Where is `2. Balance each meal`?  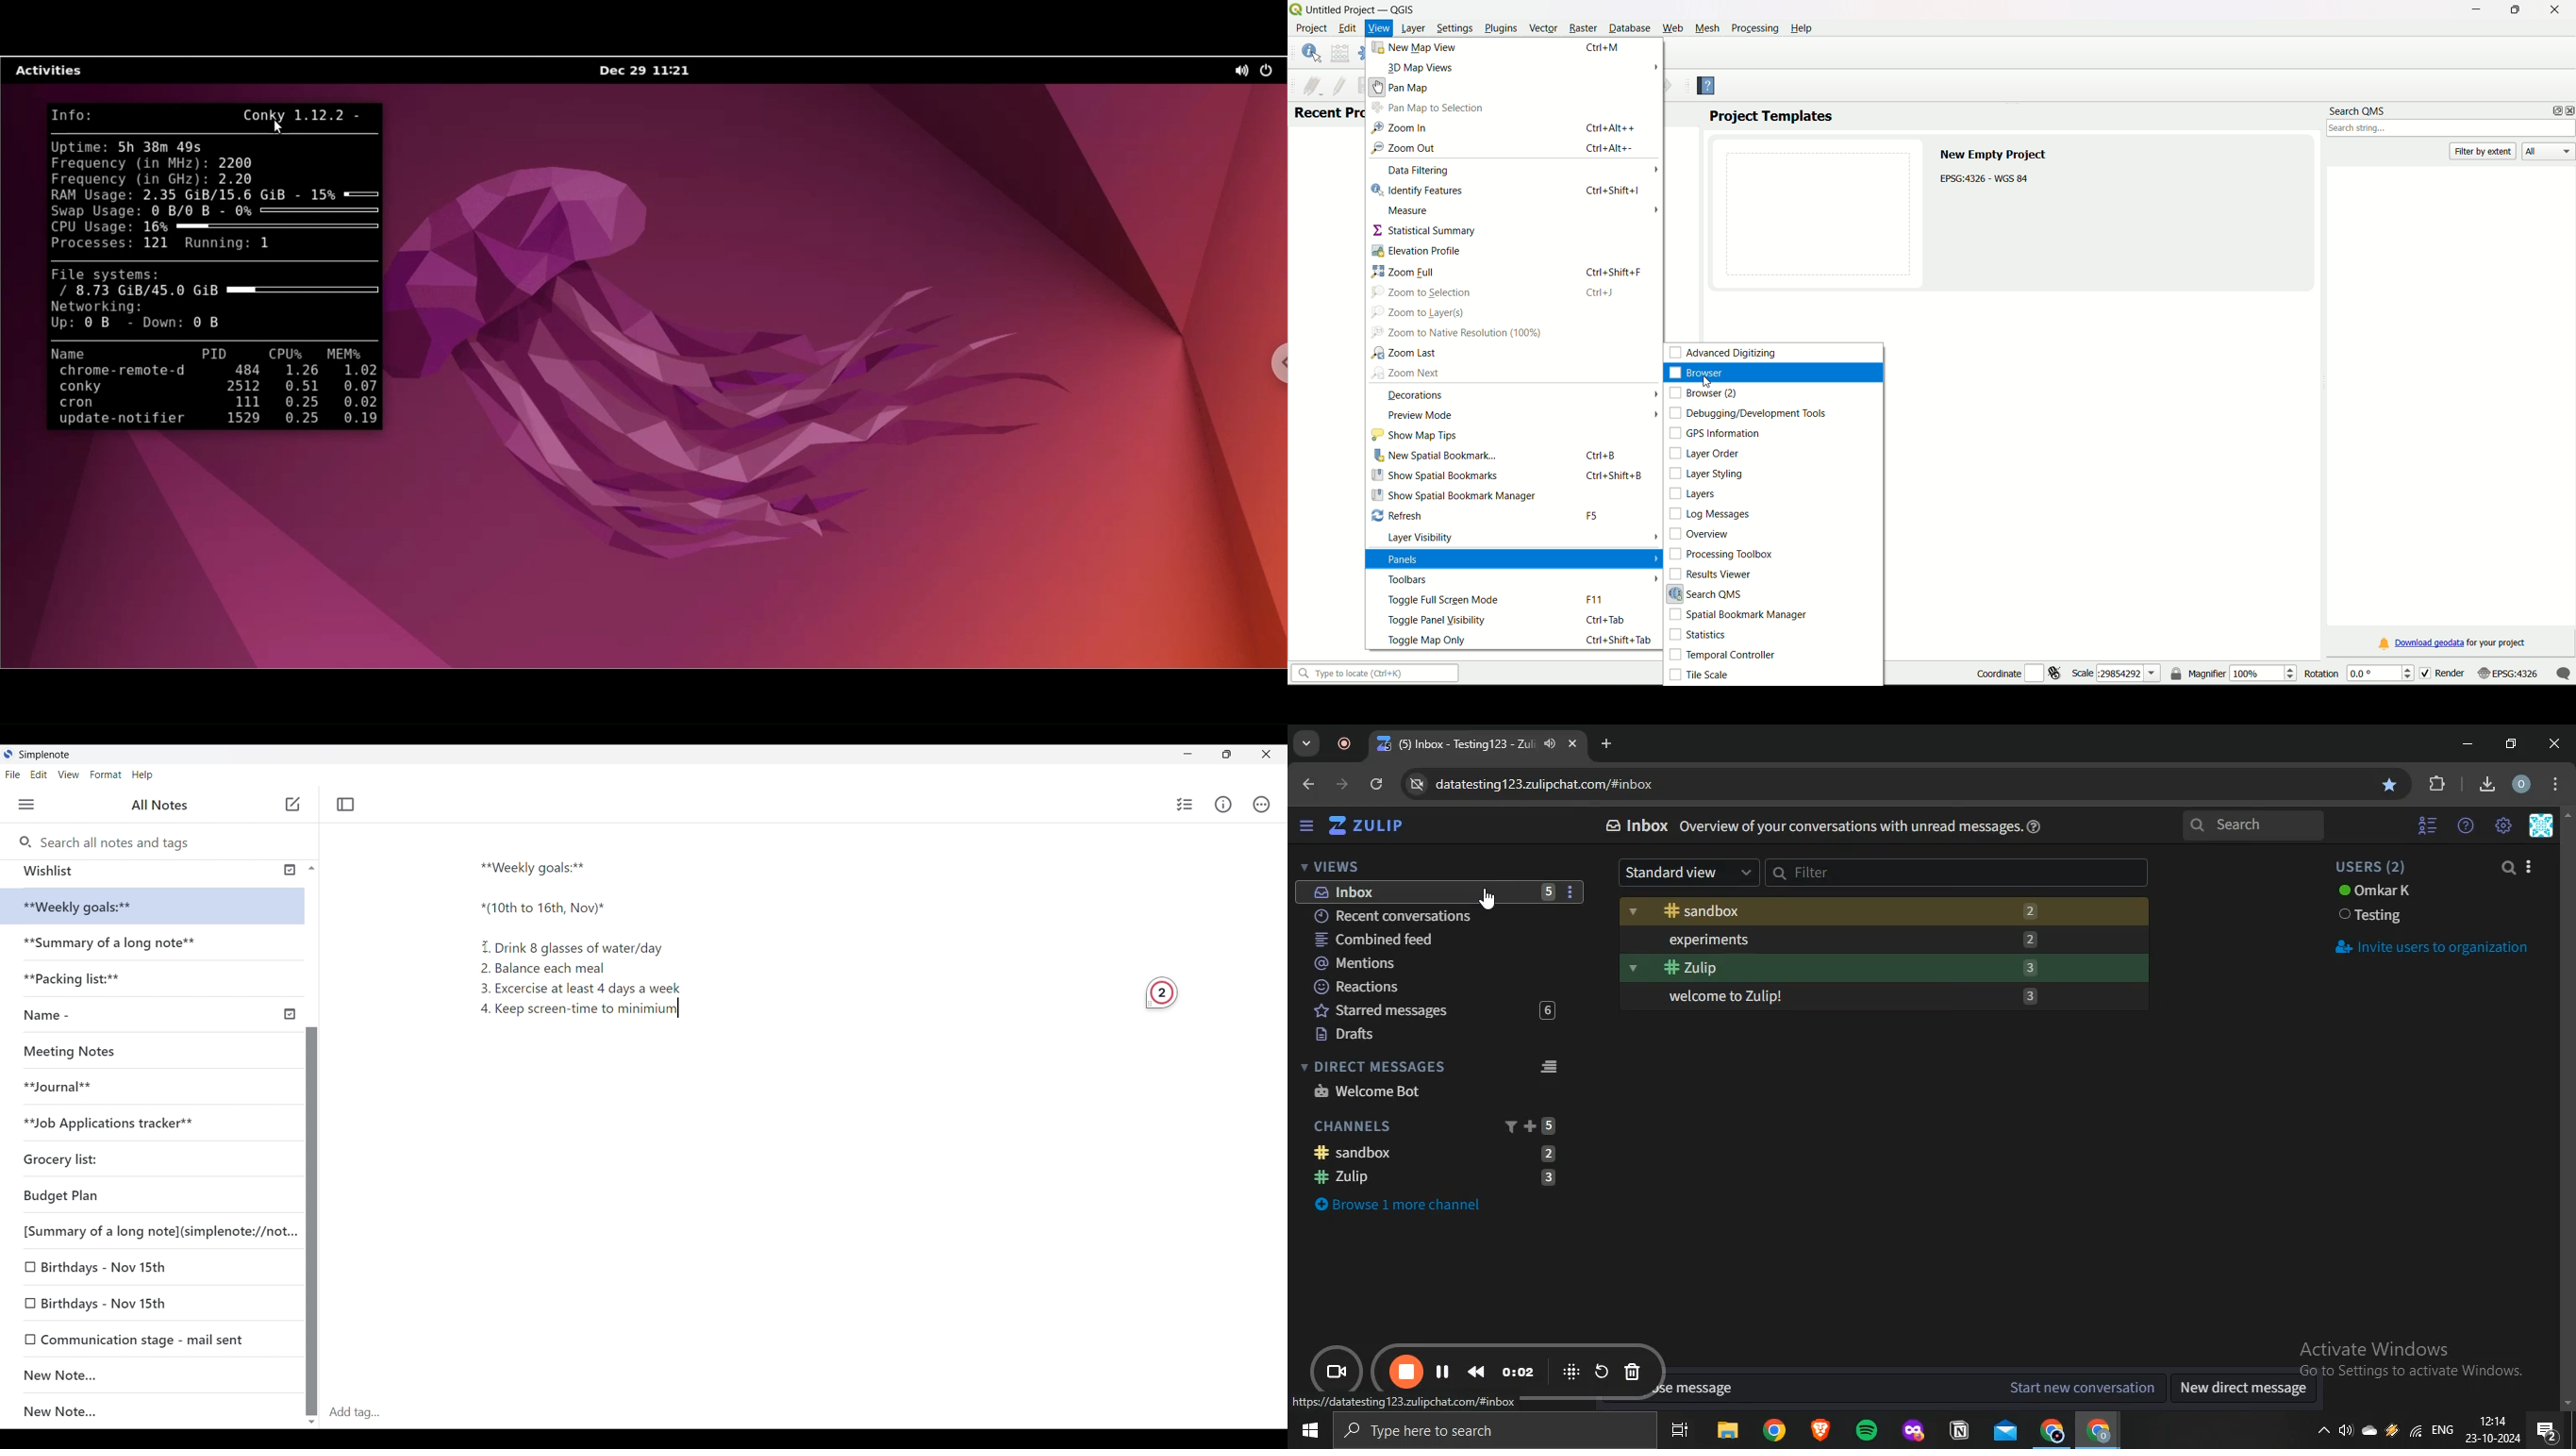 2. Balance each meal is located at coordinates (544, 967).